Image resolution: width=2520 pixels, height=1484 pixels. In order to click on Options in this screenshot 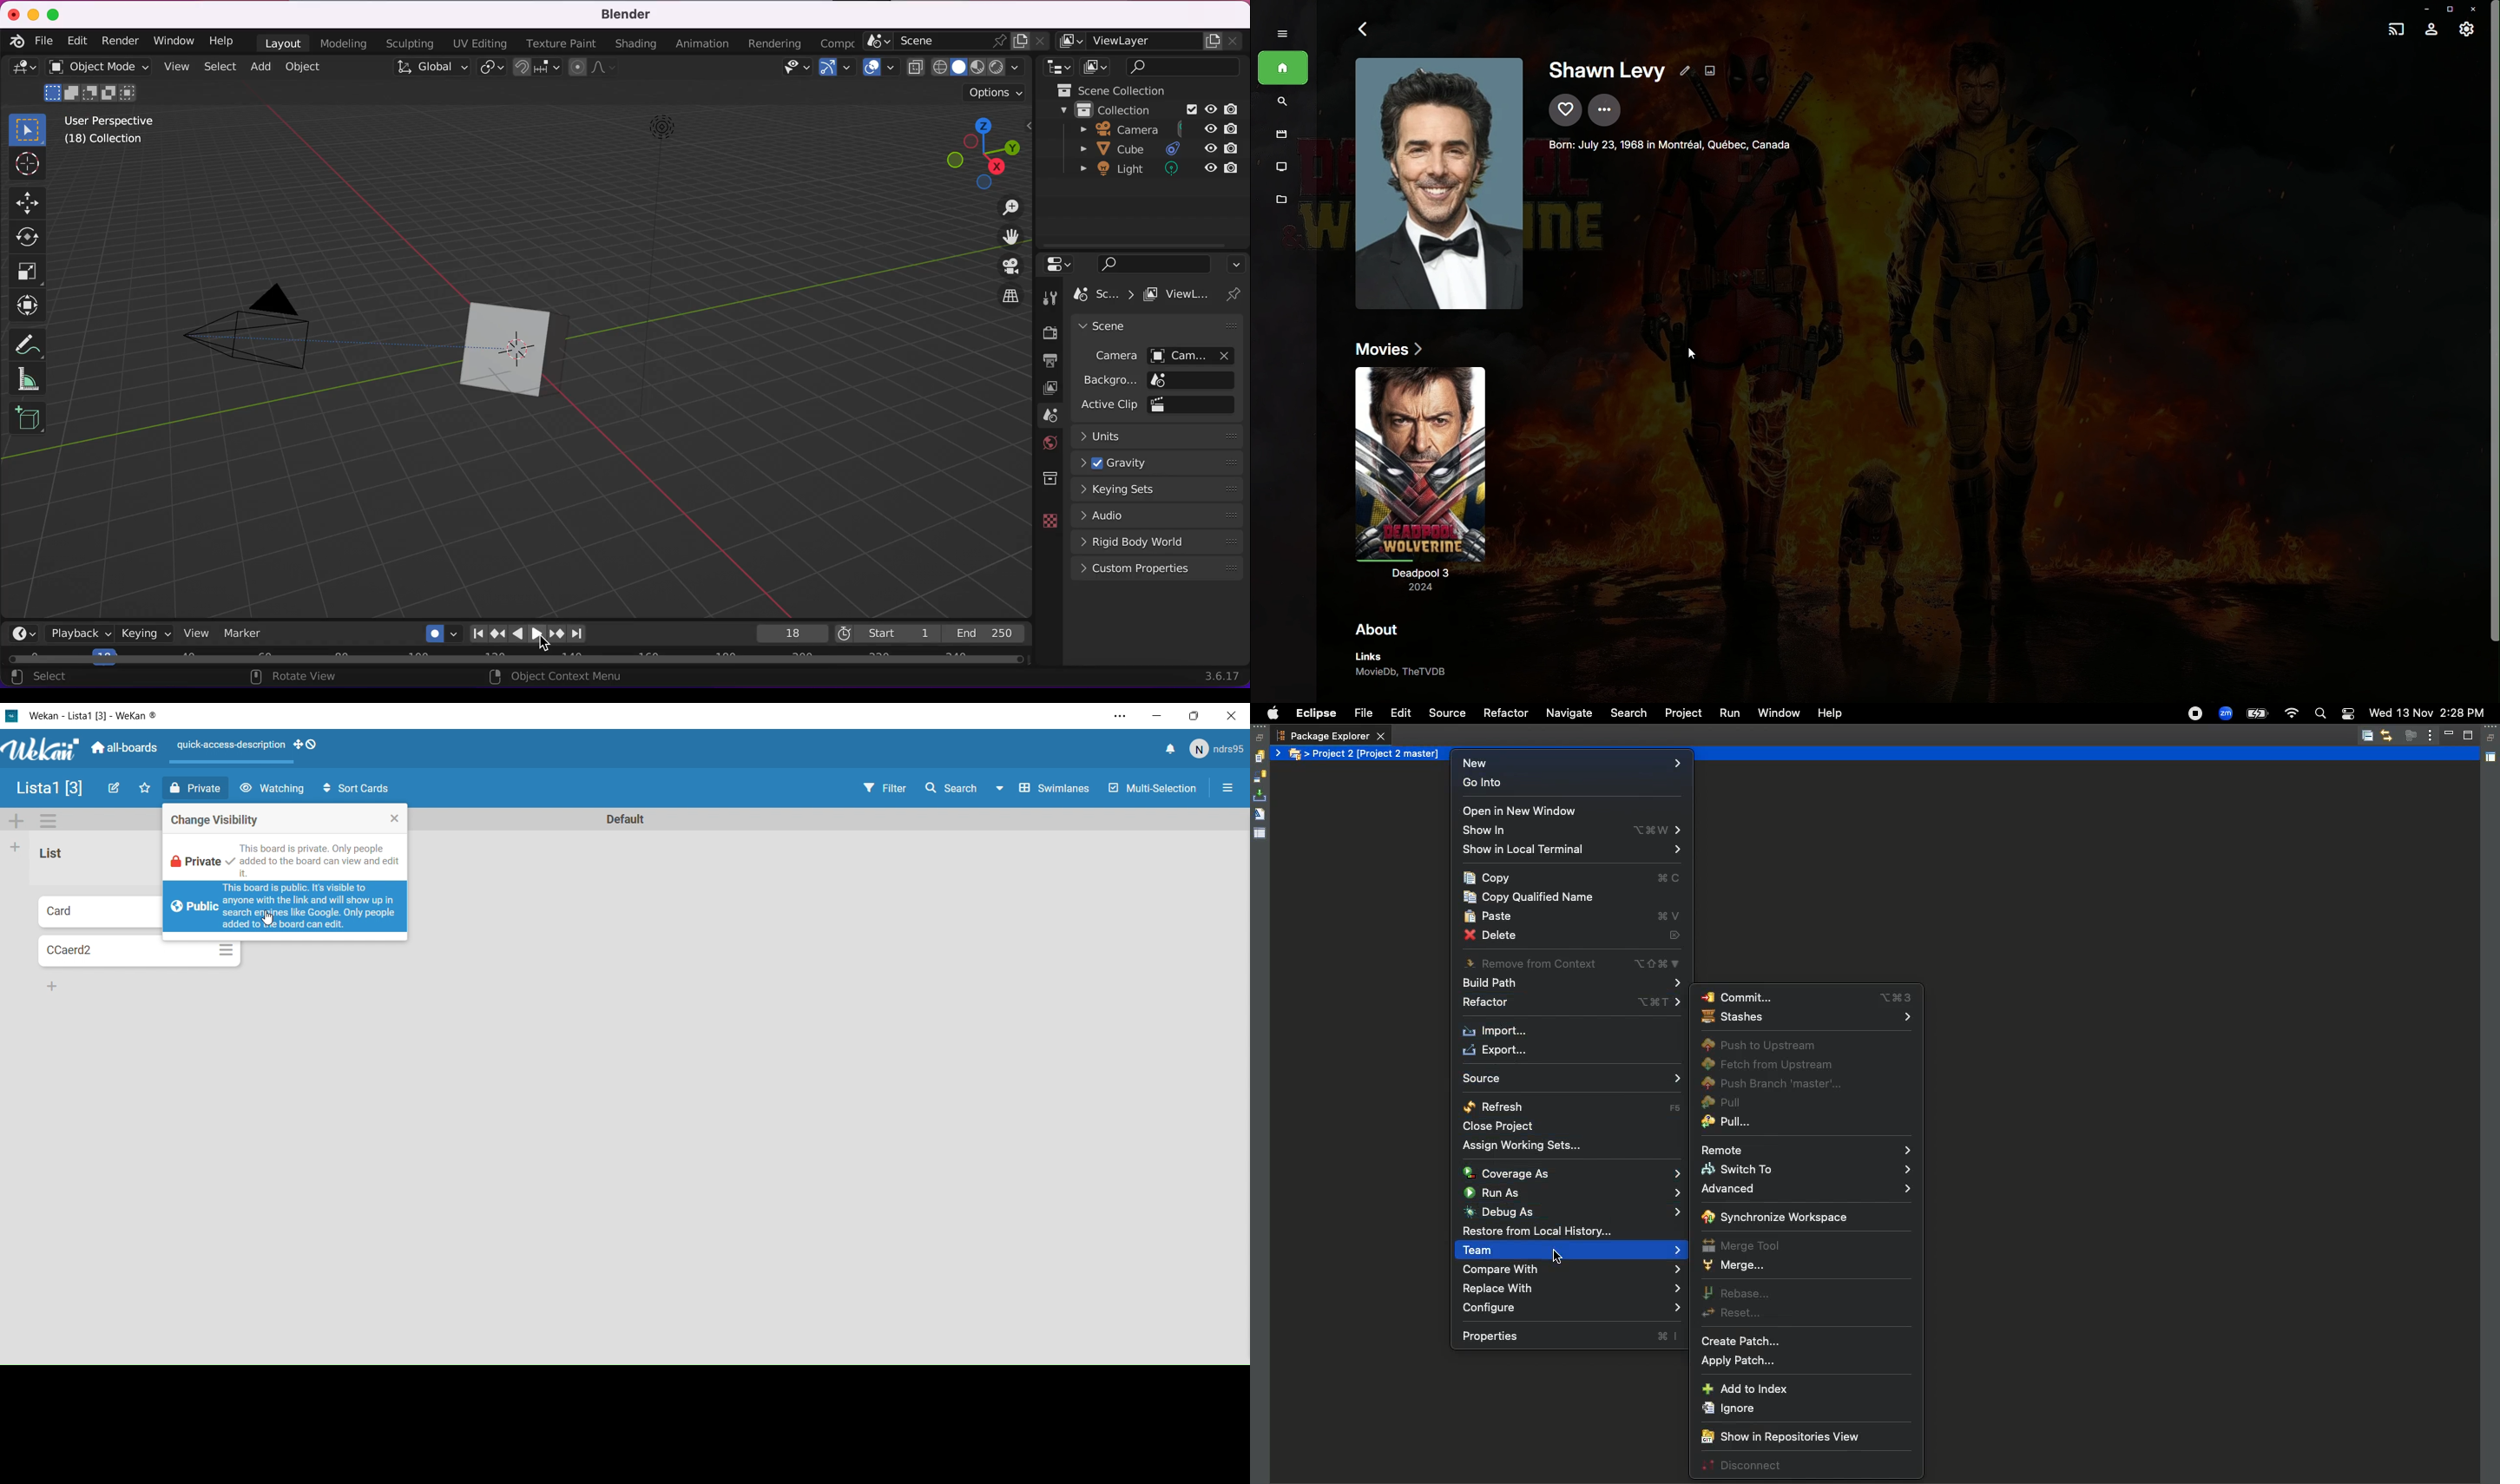, I will do `click(225, 950)`.